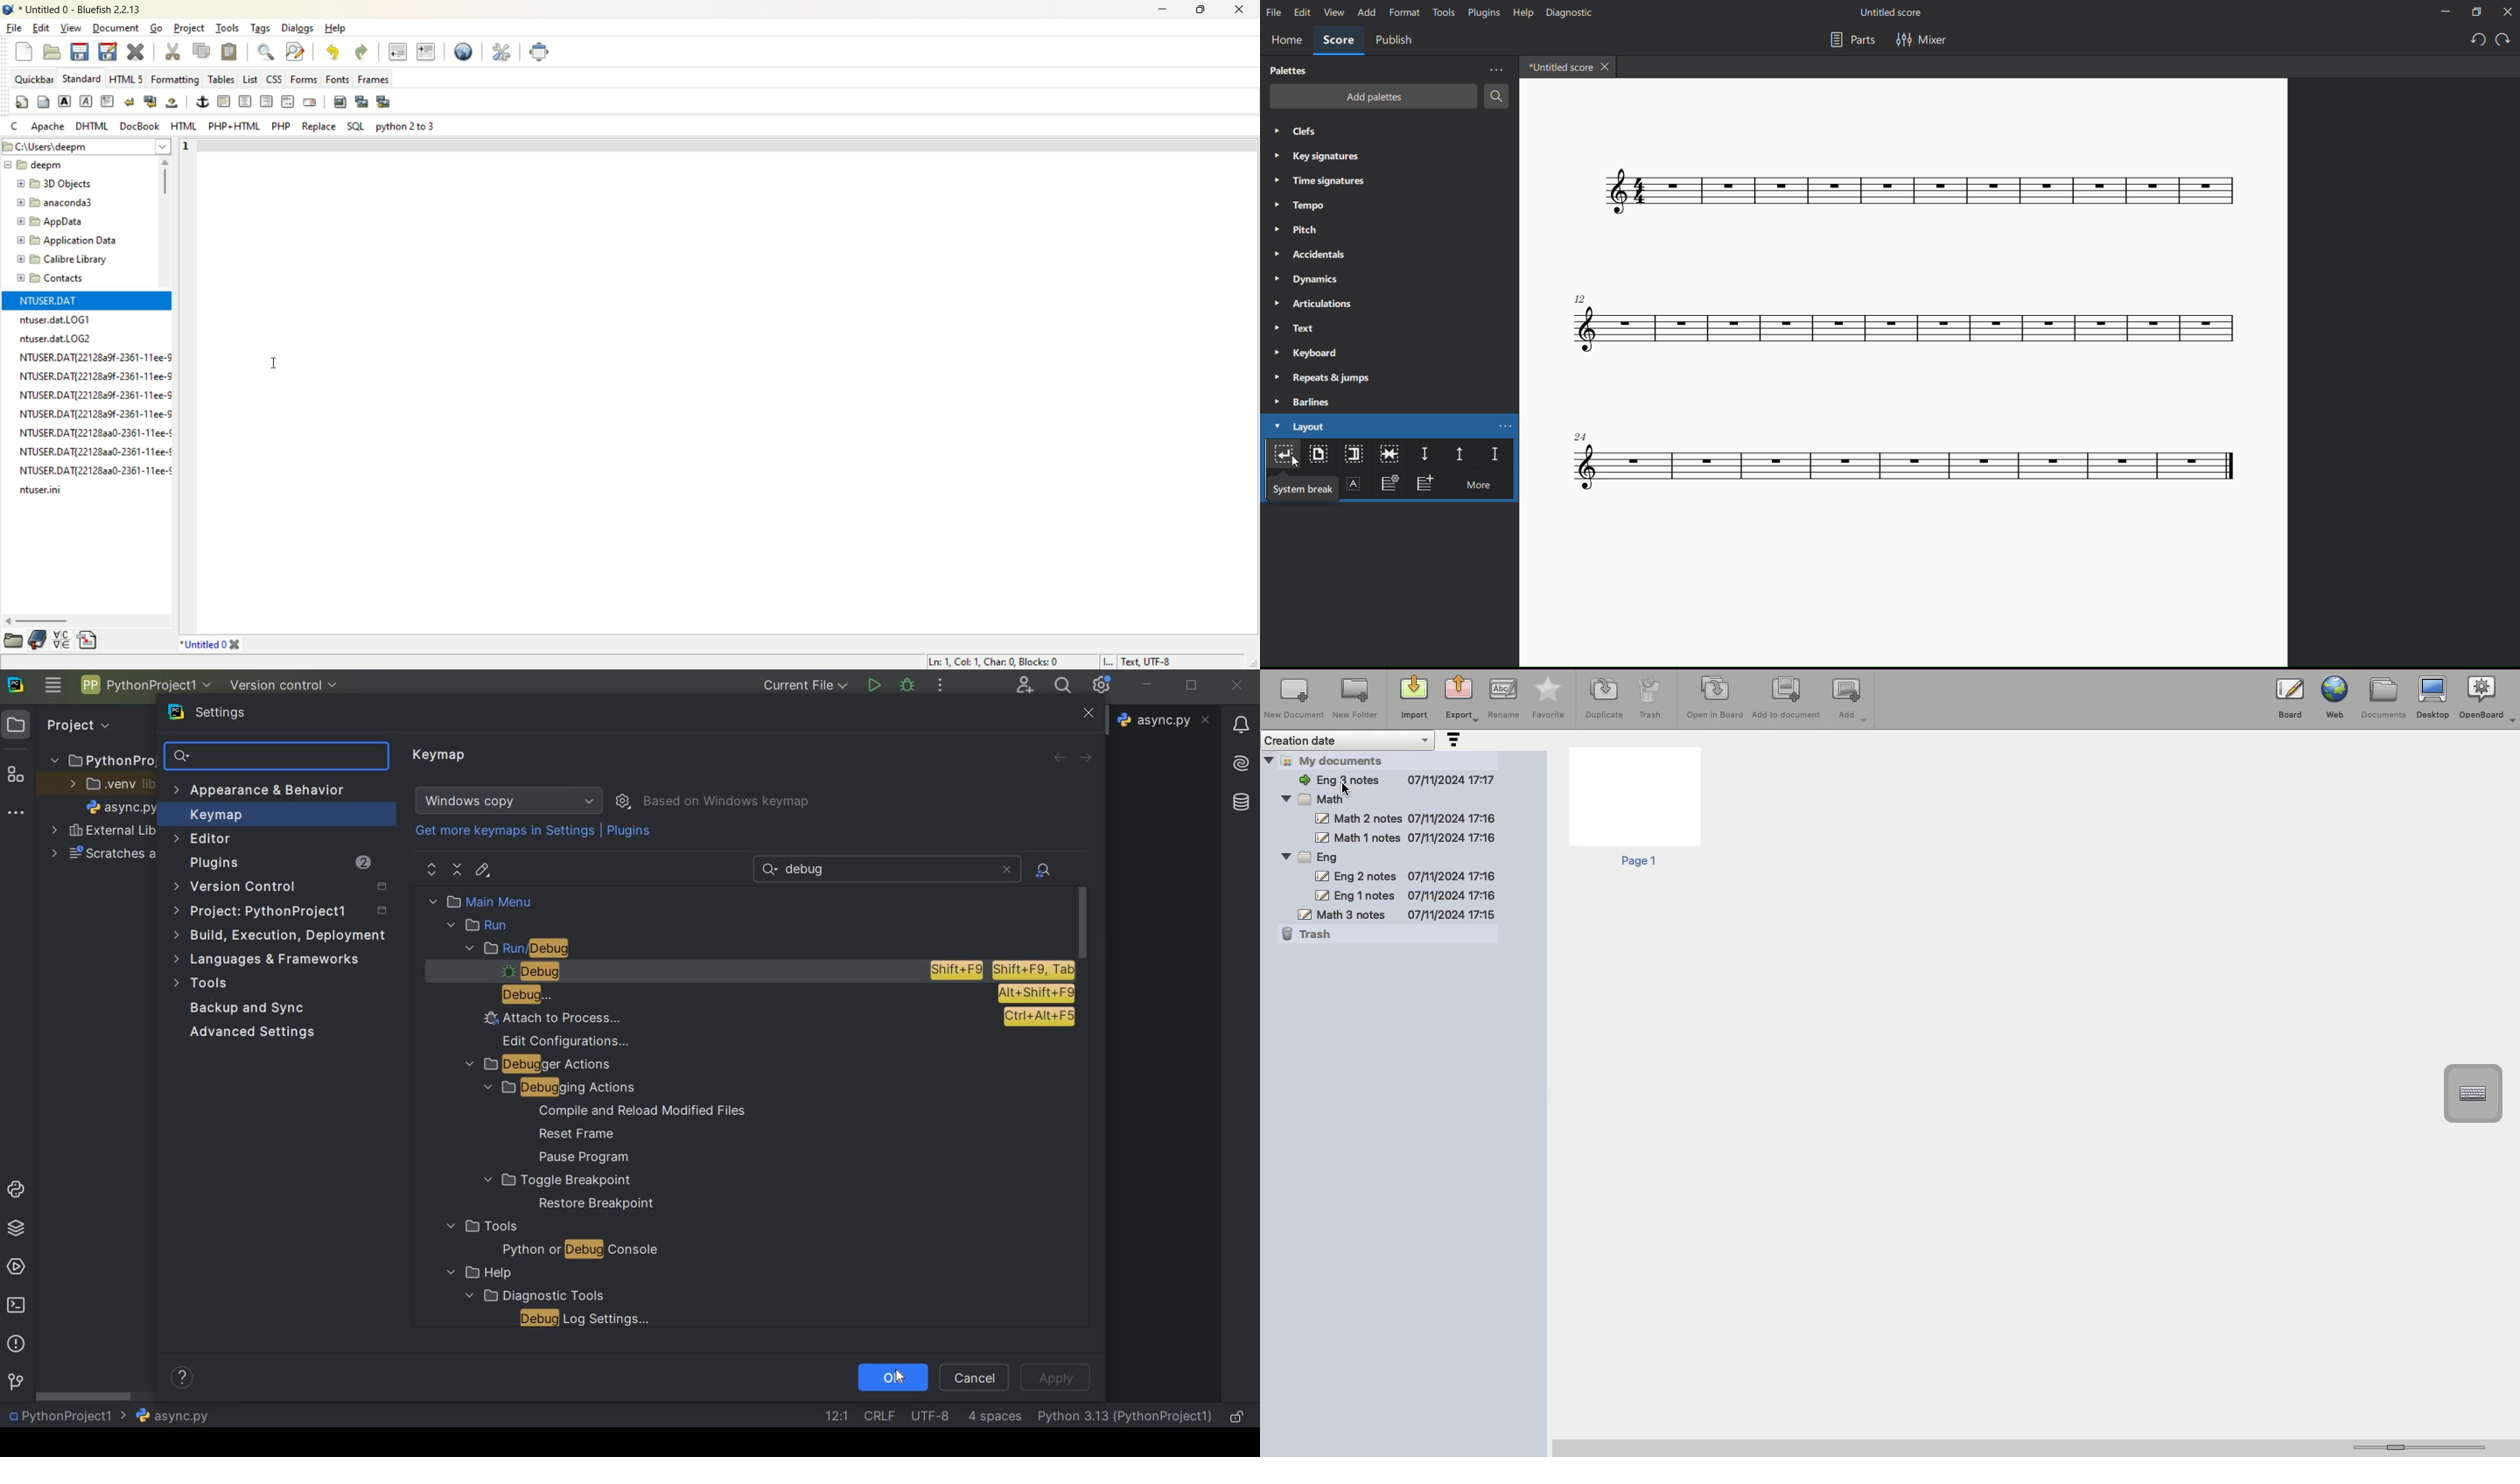  What do you see at coordinates (775, 1018) in the screenshot?
I see `attachment` at bounding box center [775, 1018].